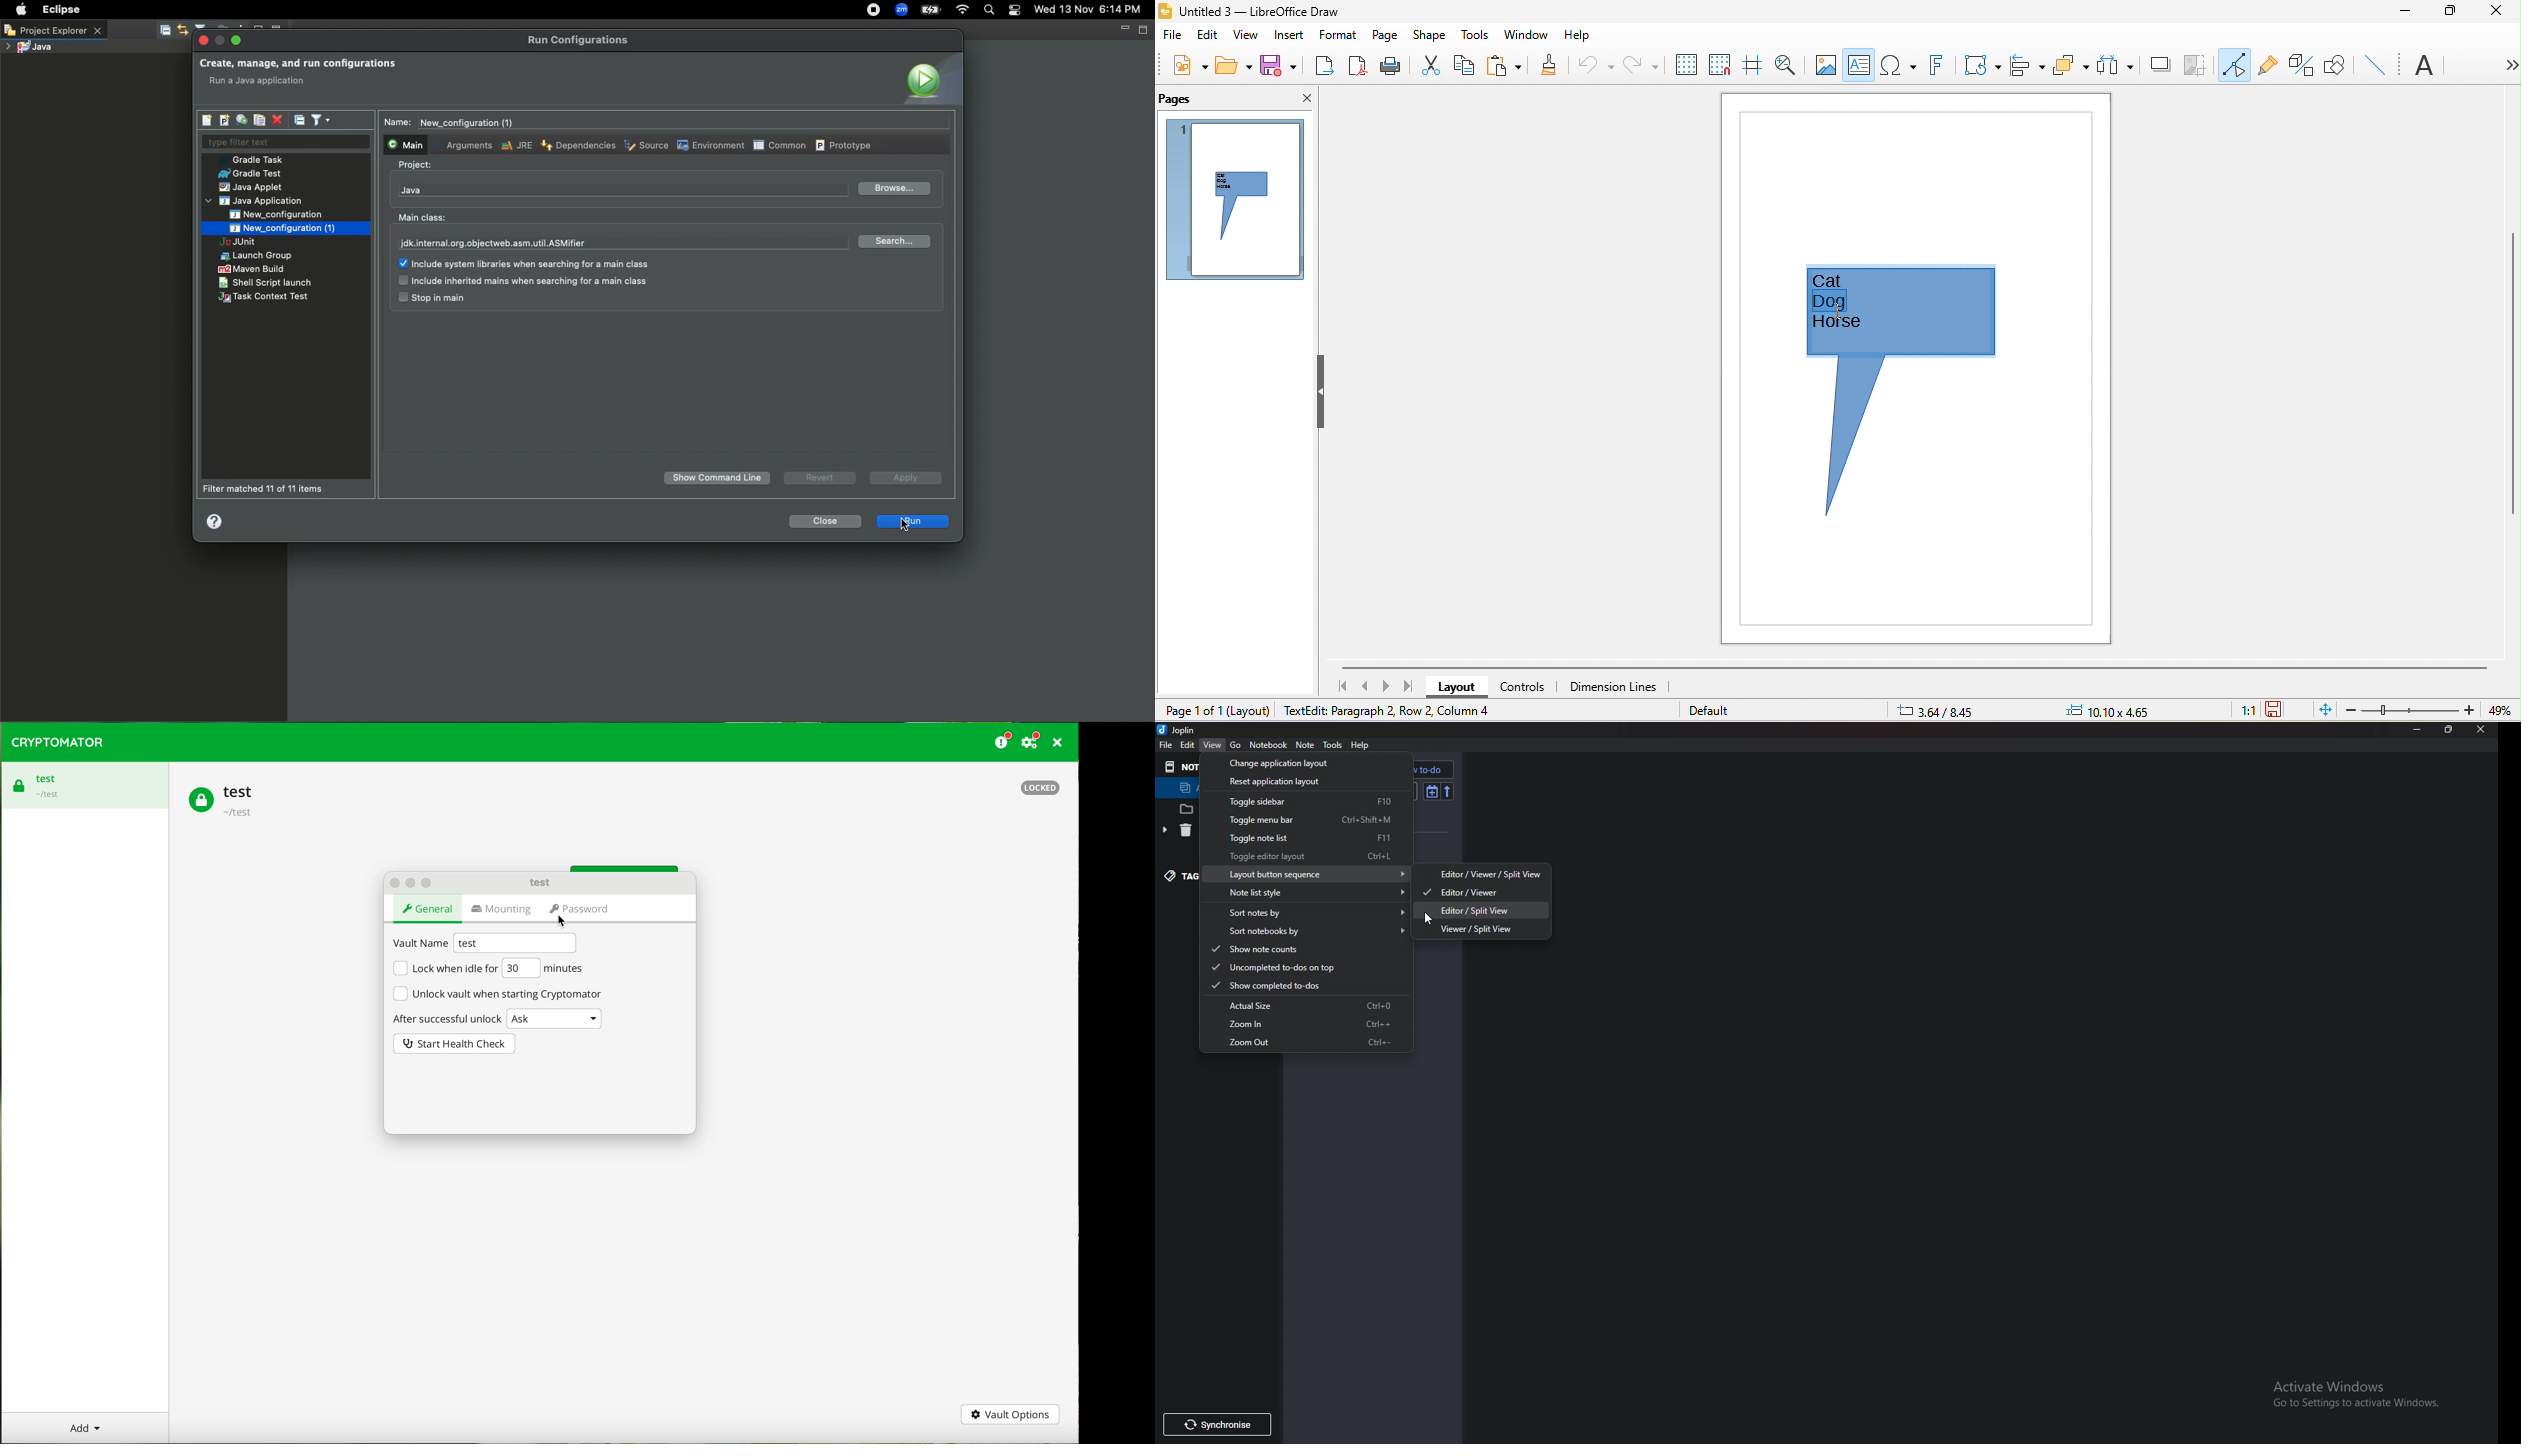 The height and width of the screenshot is (1456, 2548). What do you see at coordinates (1297, 950) in the screenshot?
I see `show note counts` at bounding box center [1297, 950].